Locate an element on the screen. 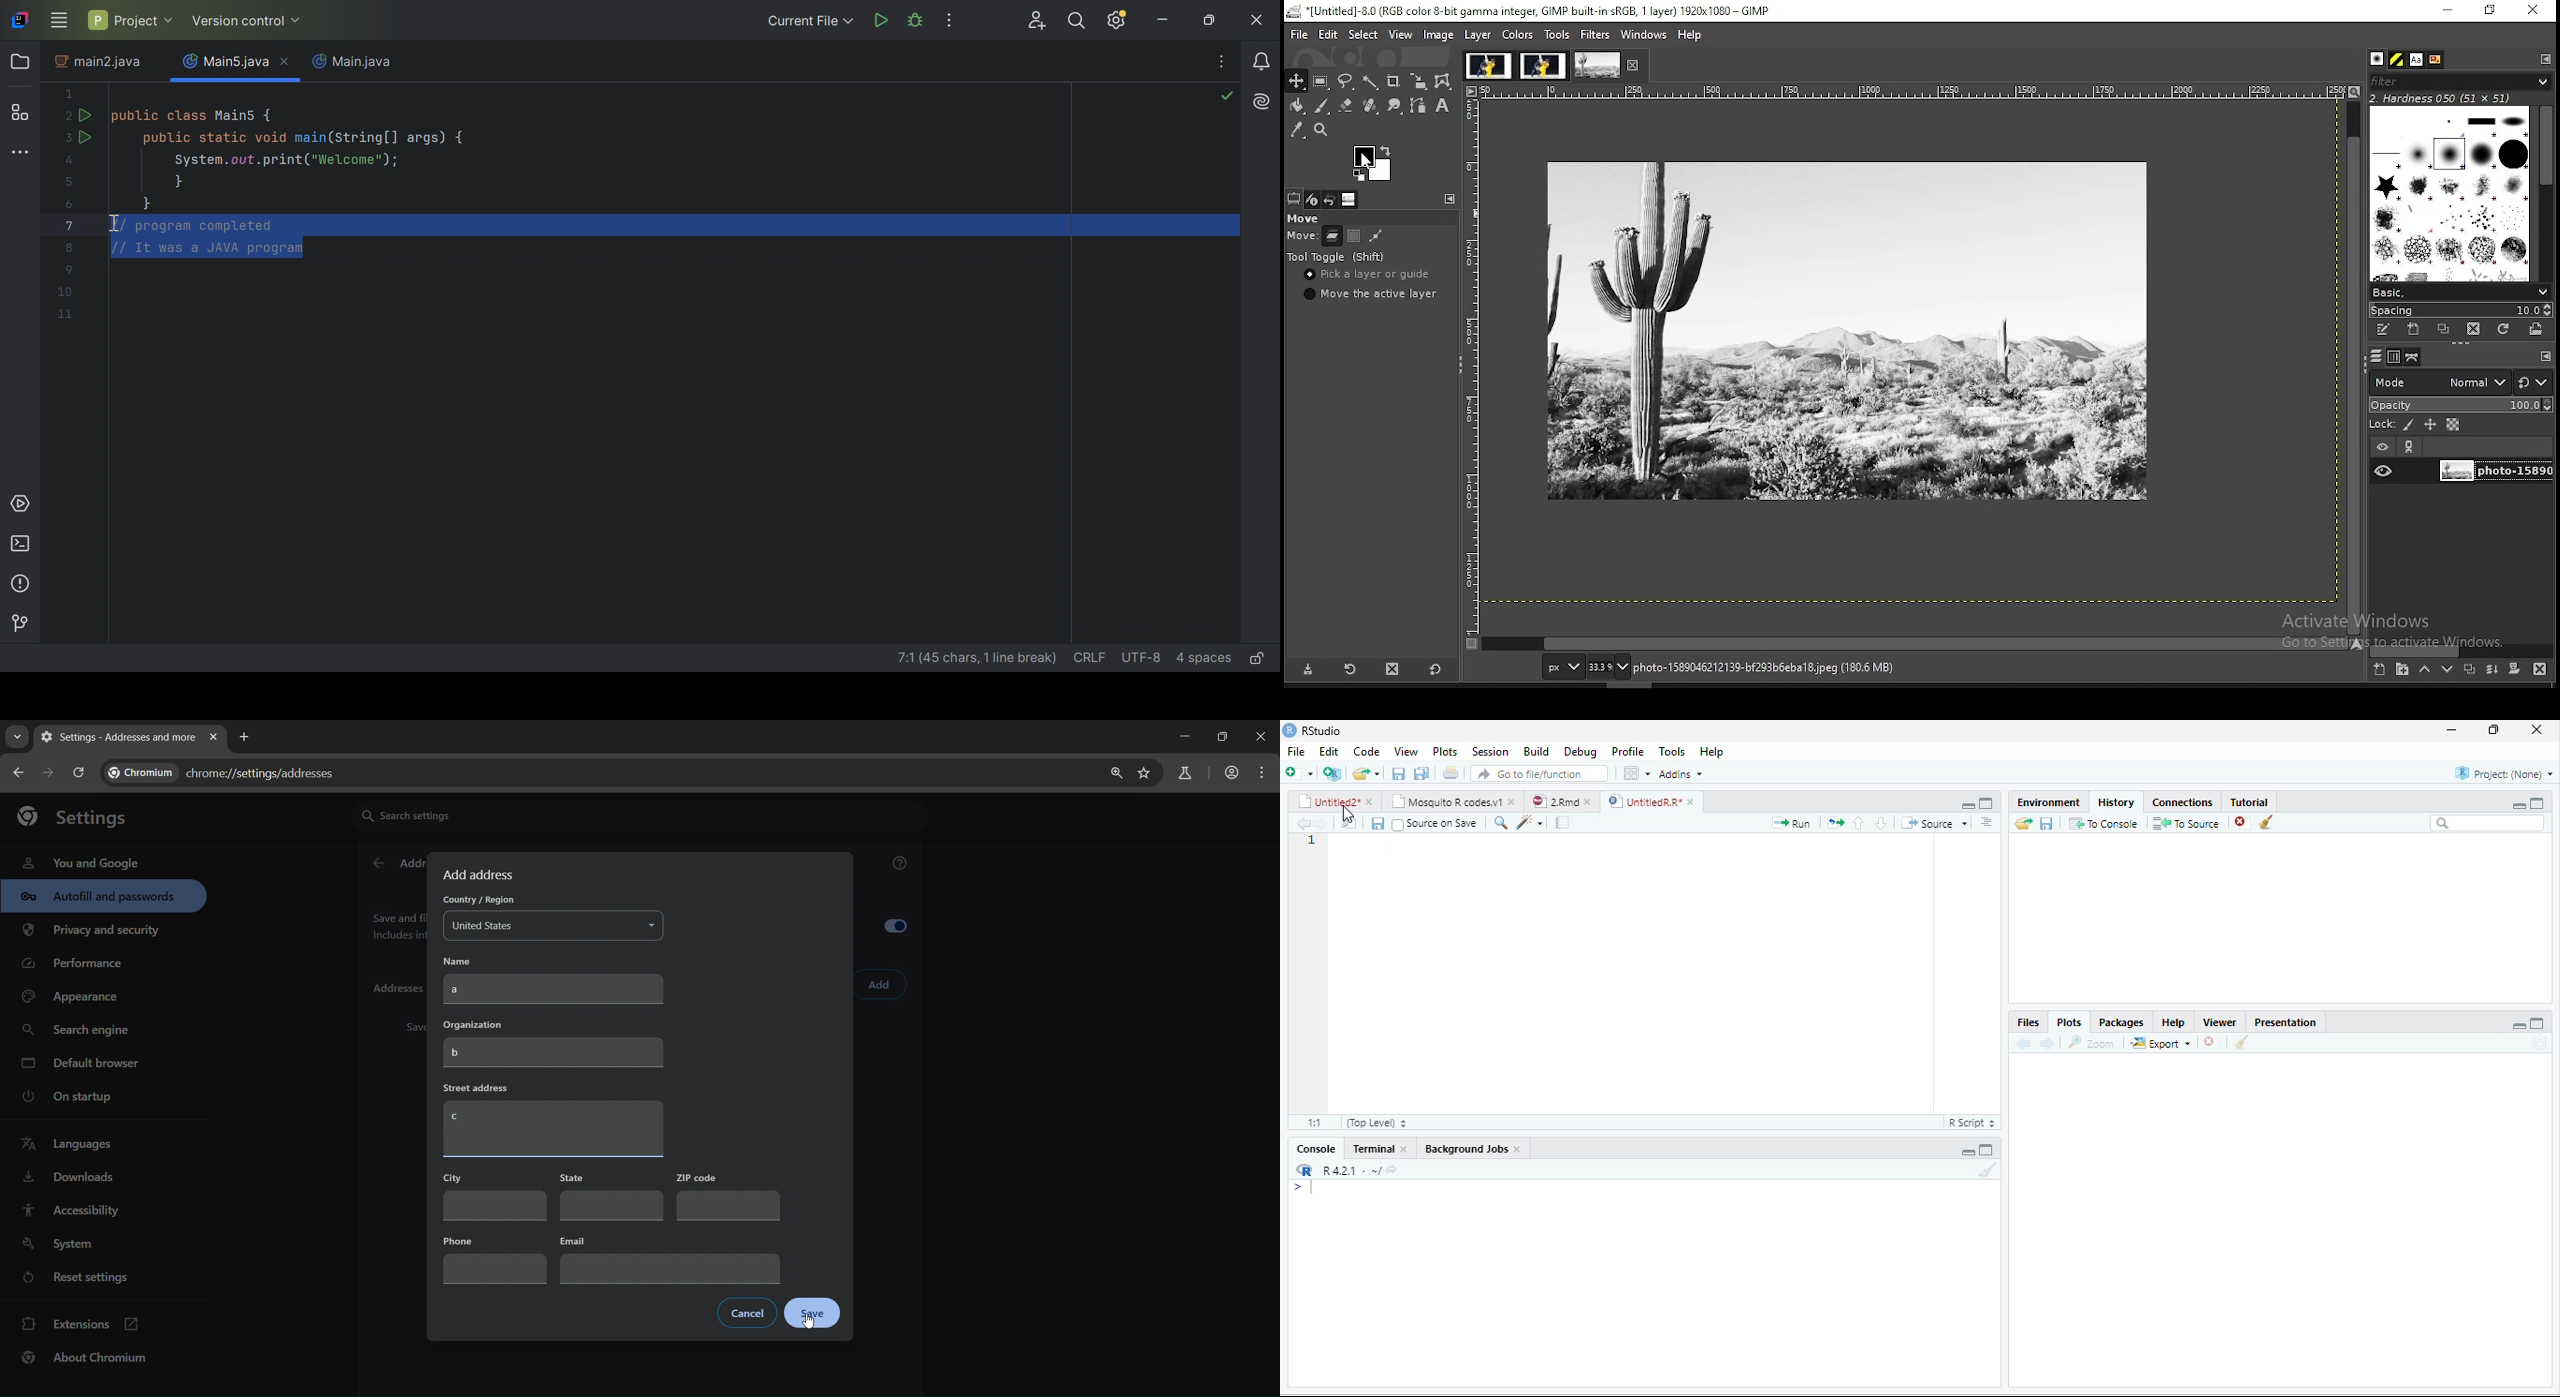  go to file is located at coordinates (1540, 772).